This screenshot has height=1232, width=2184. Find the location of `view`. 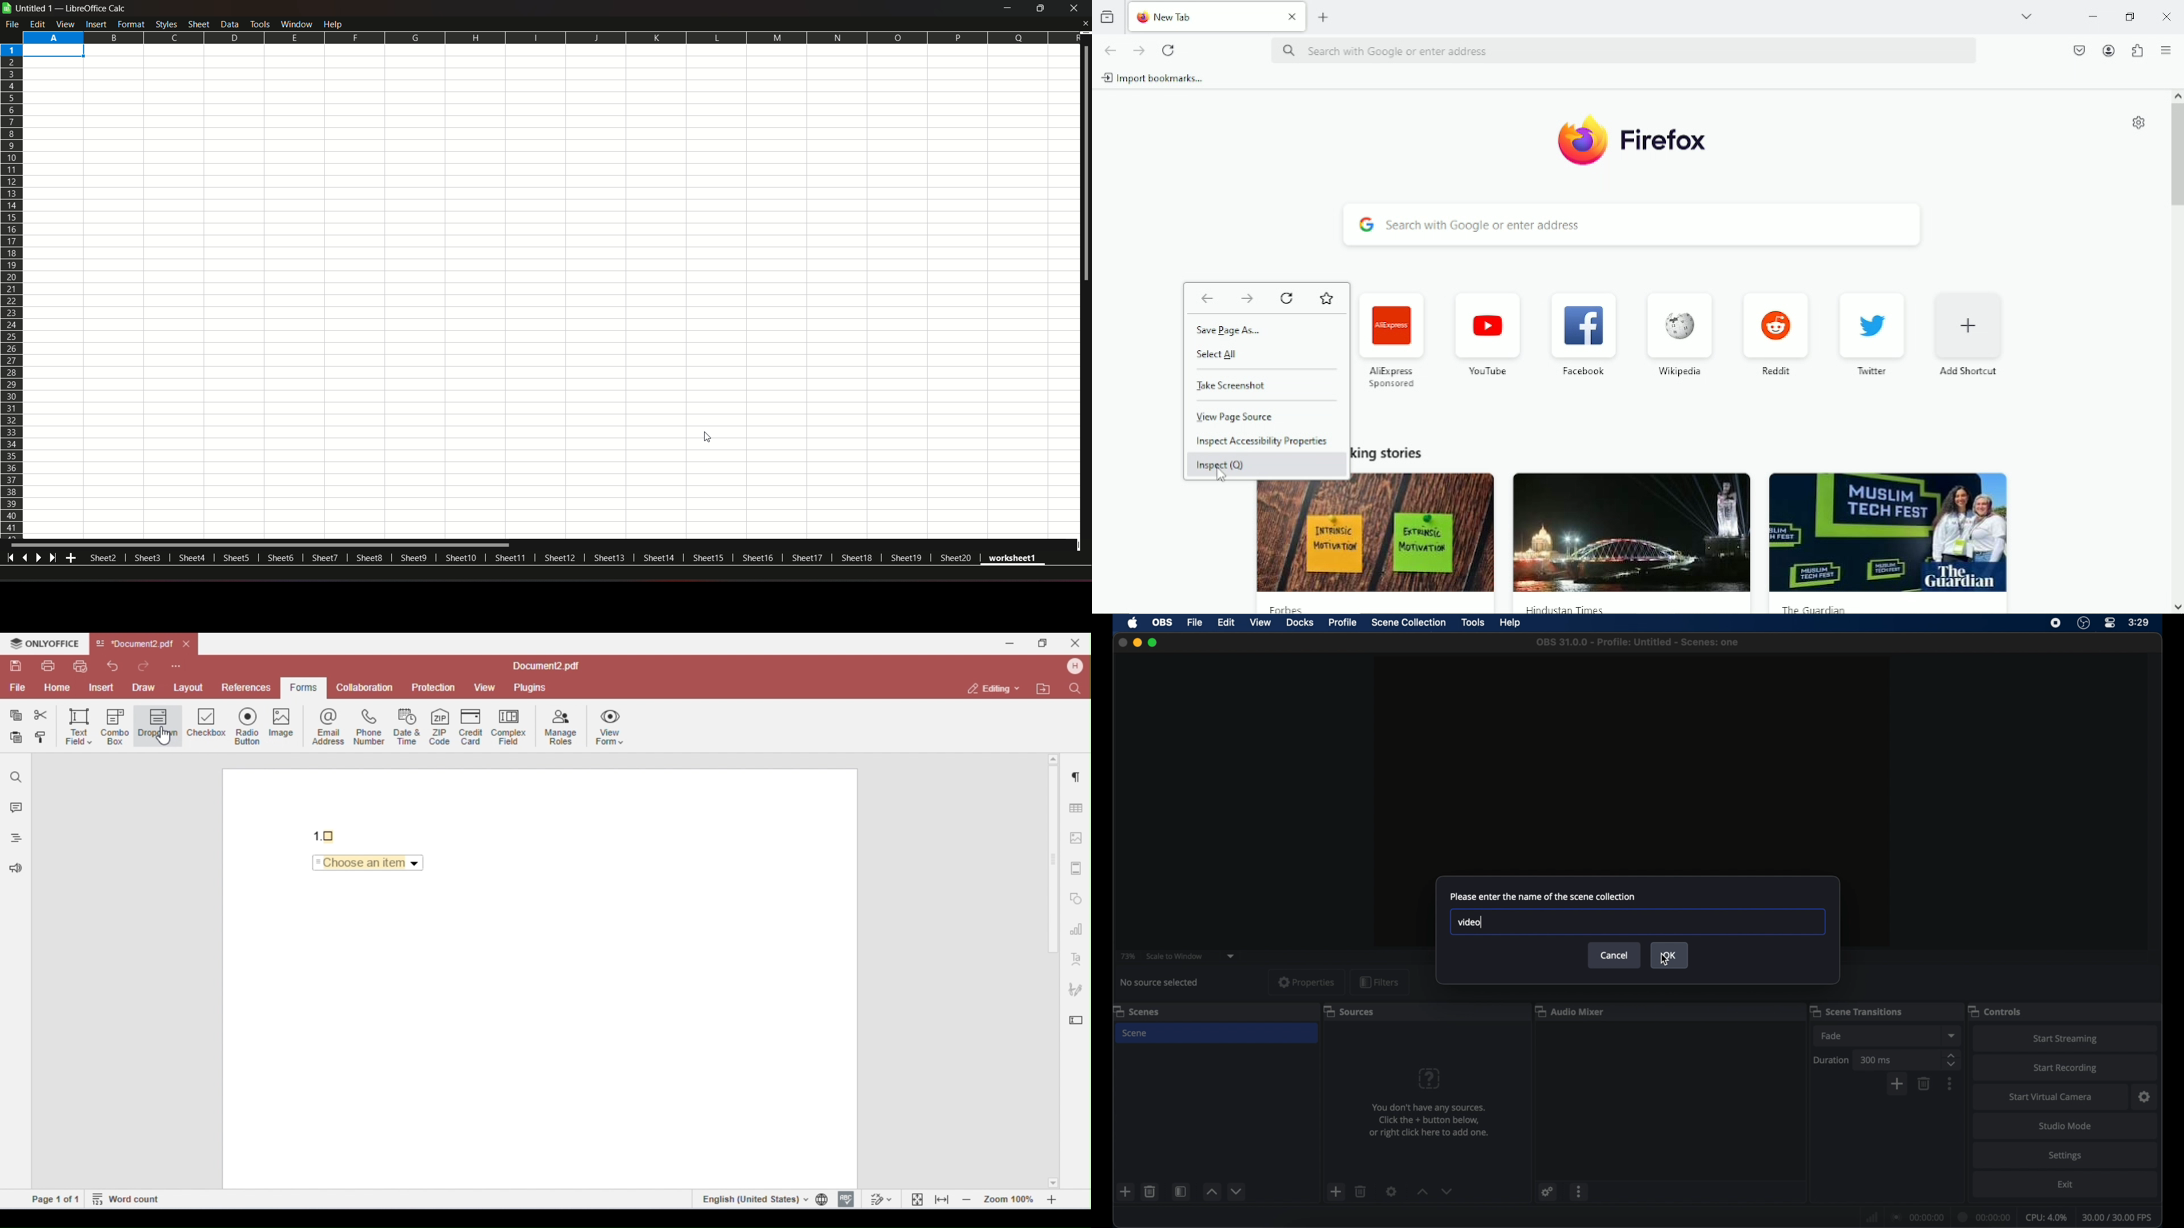

view is located at coordinates (1260, 622).